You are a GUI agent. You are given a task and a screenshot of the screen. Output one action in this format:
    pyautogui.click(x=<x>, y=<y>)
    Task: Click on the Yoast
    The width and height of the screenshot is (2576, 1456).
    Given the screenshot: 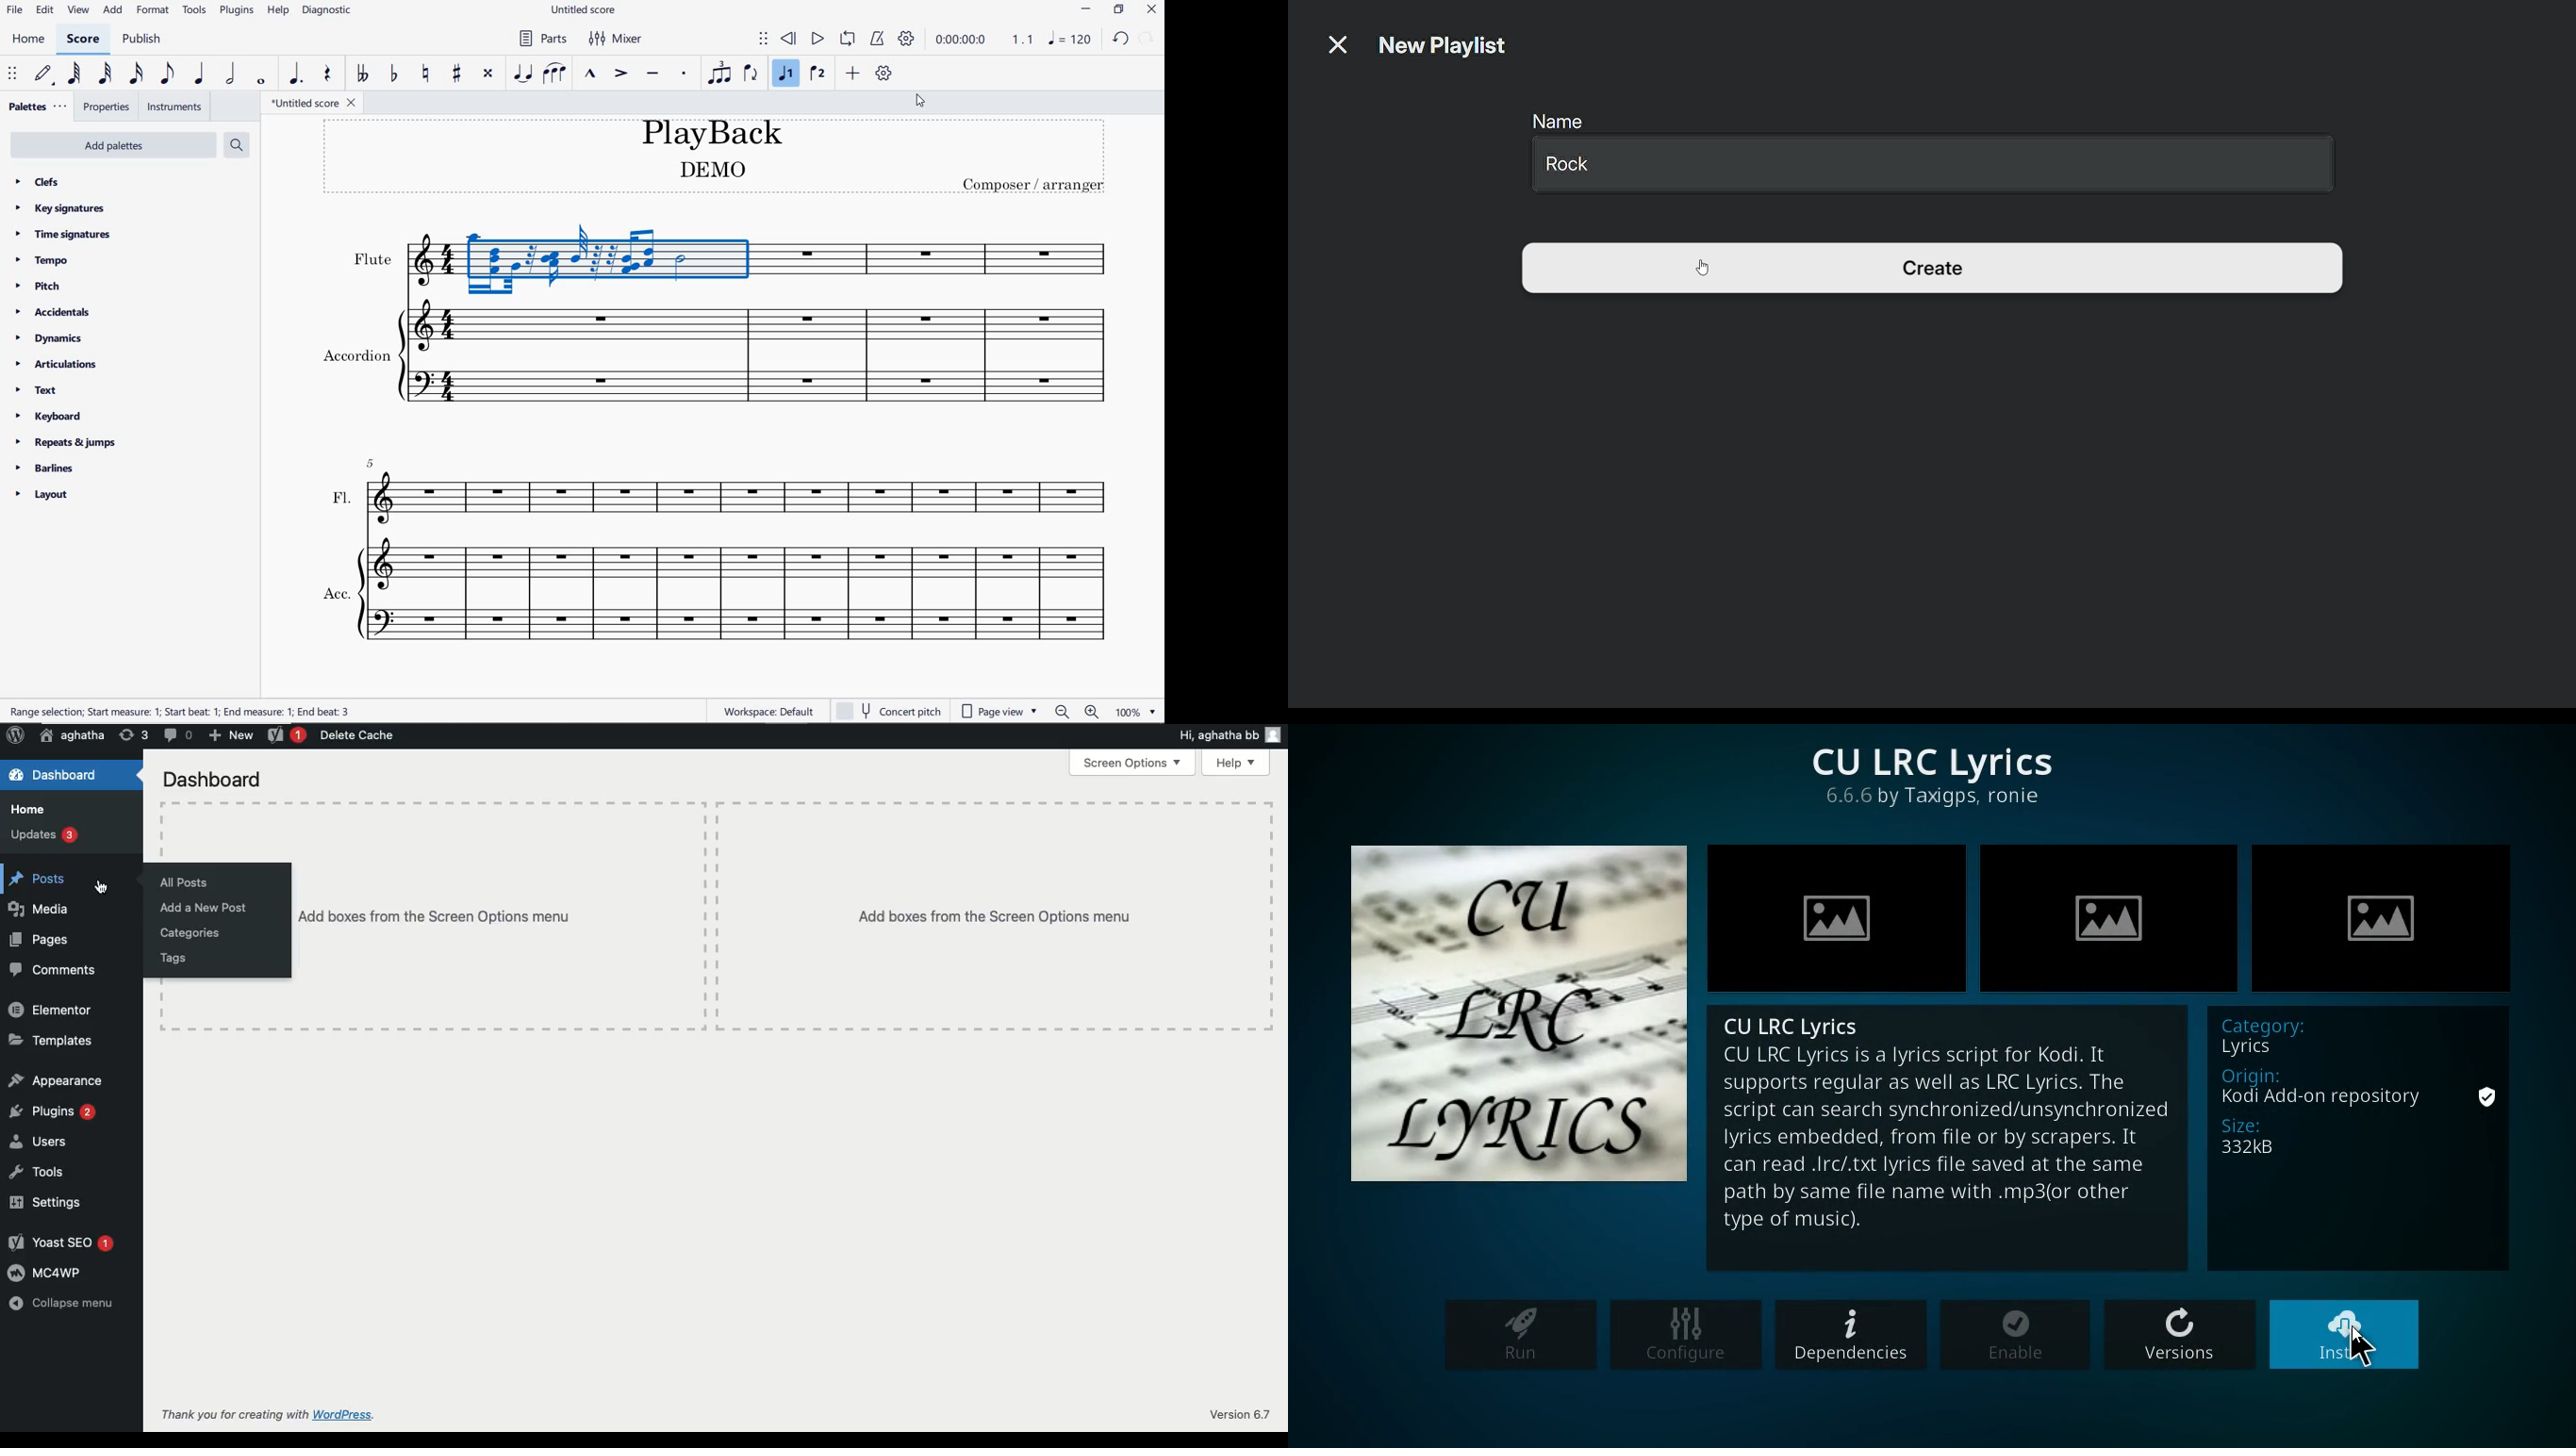 What is the action you would take?
    pyautogui.click(x=284, y=737)
    